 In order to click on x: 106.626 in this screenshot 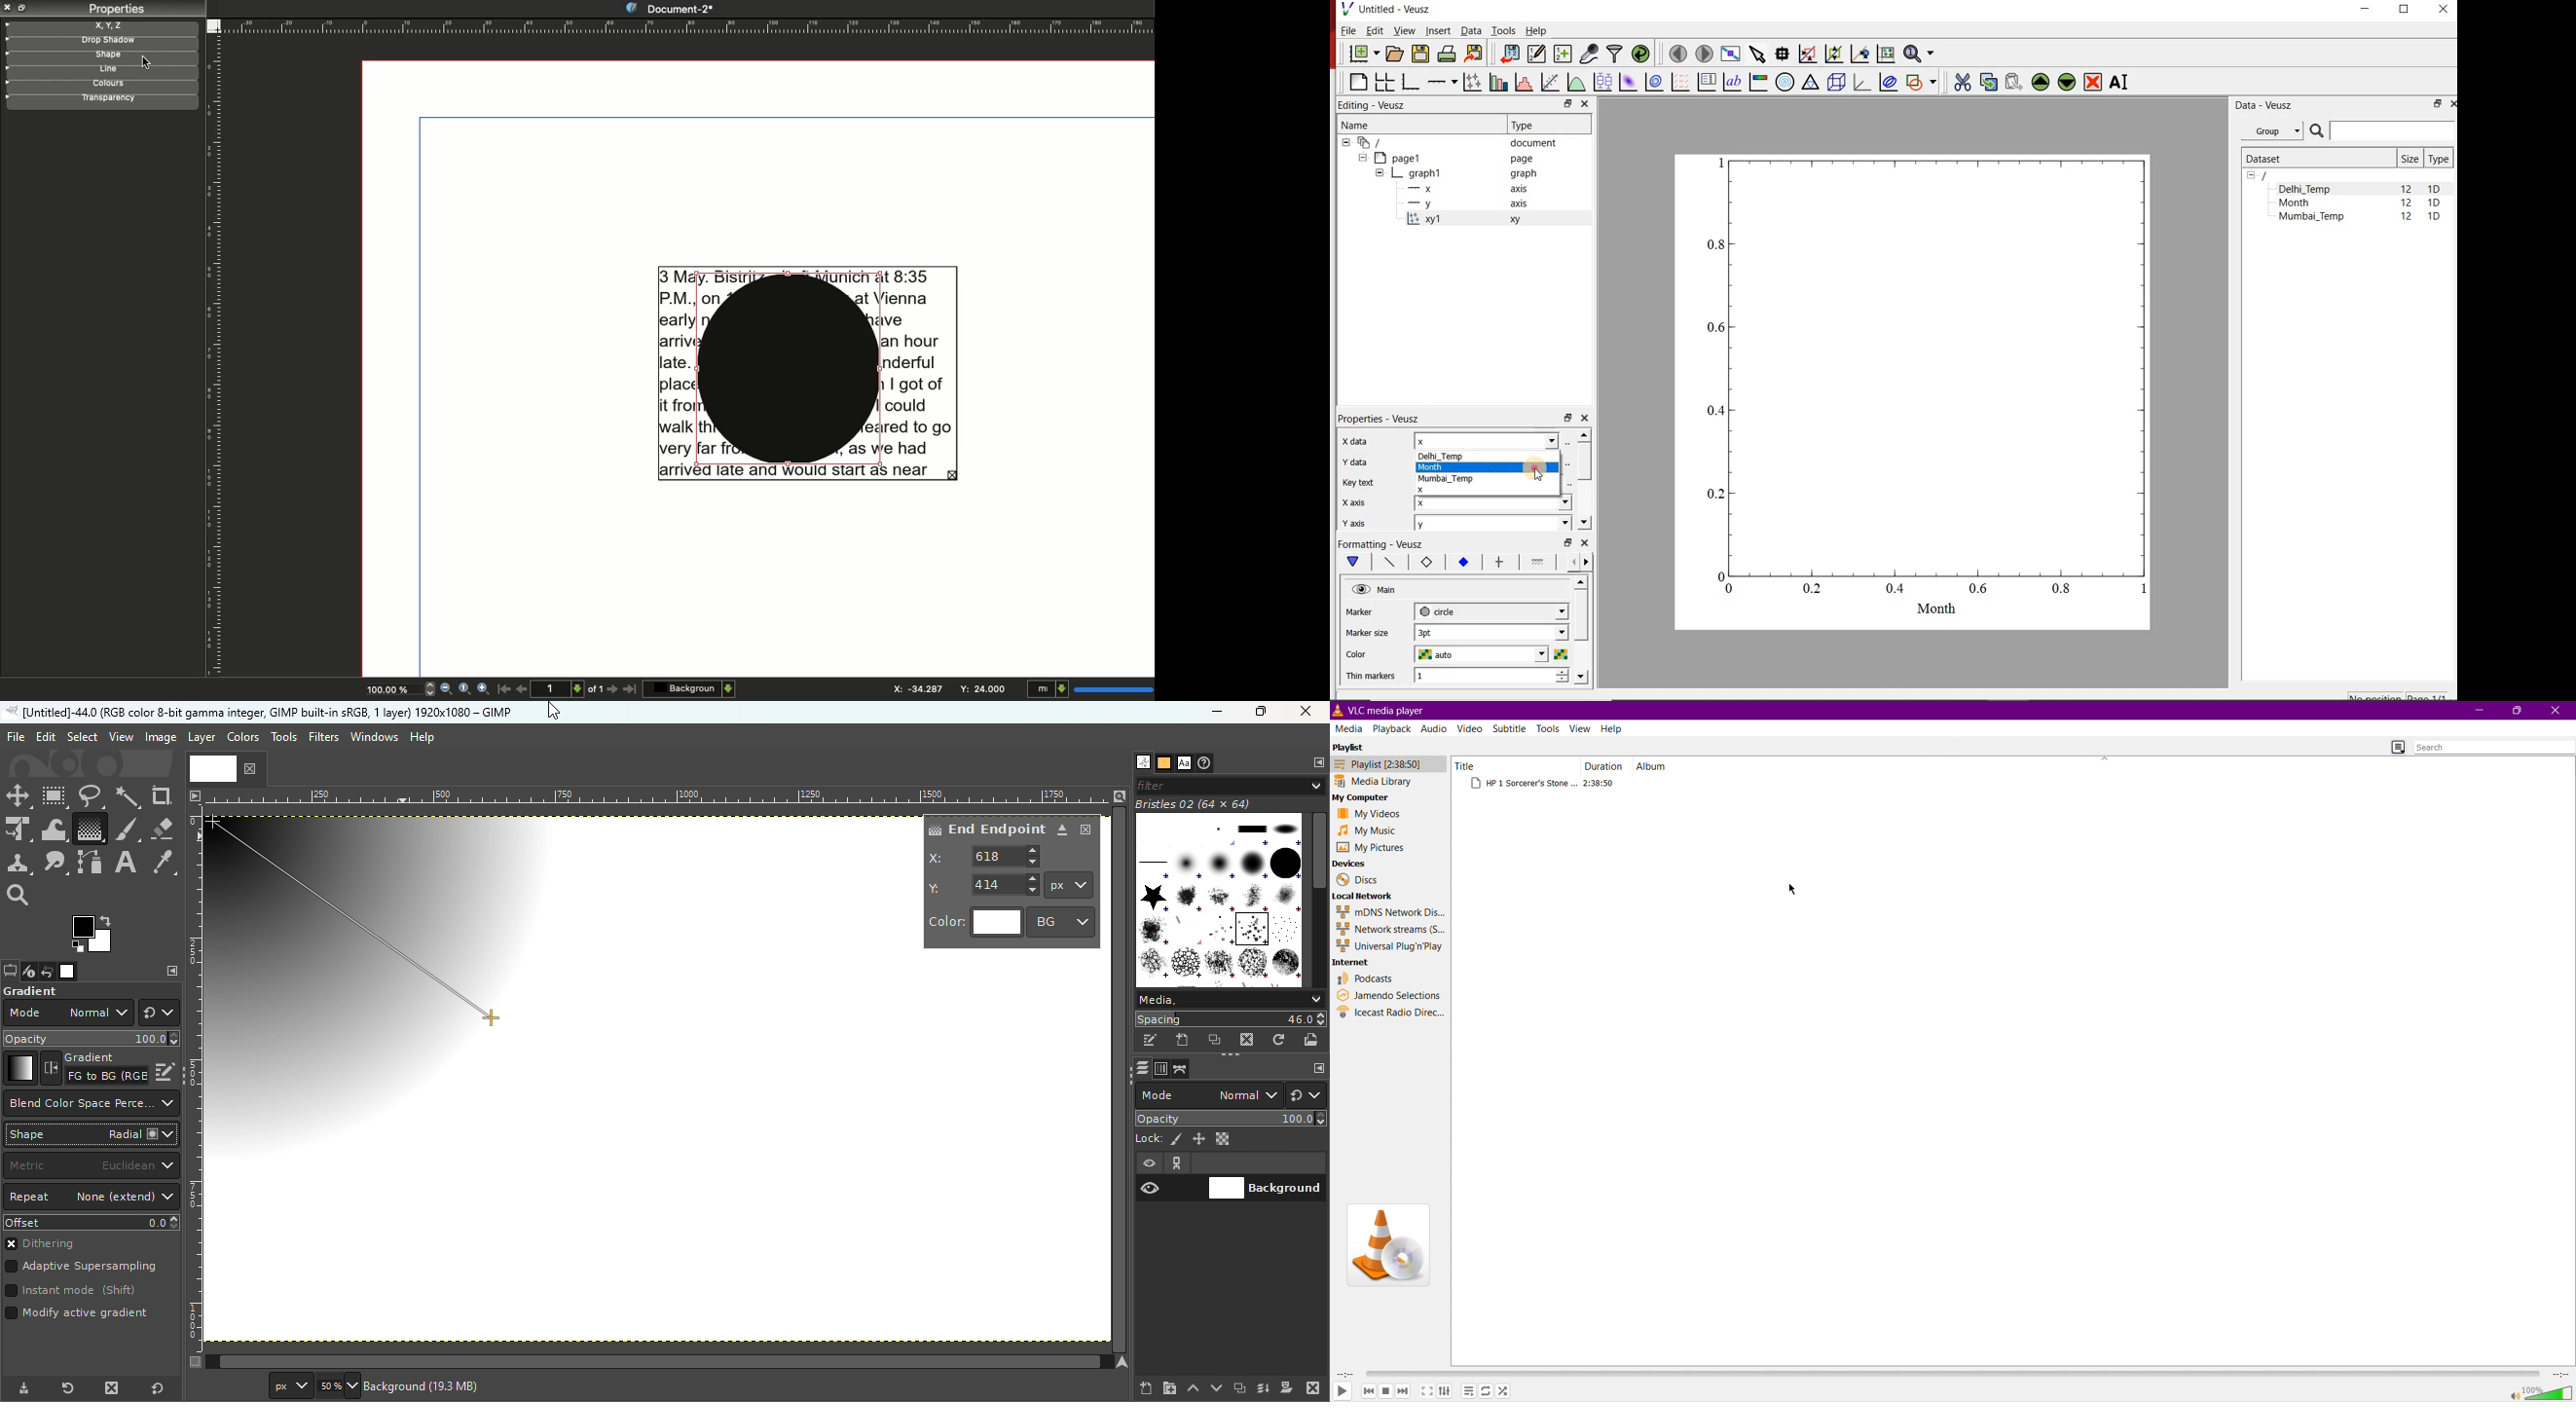, I will do `click(913, 688)`.